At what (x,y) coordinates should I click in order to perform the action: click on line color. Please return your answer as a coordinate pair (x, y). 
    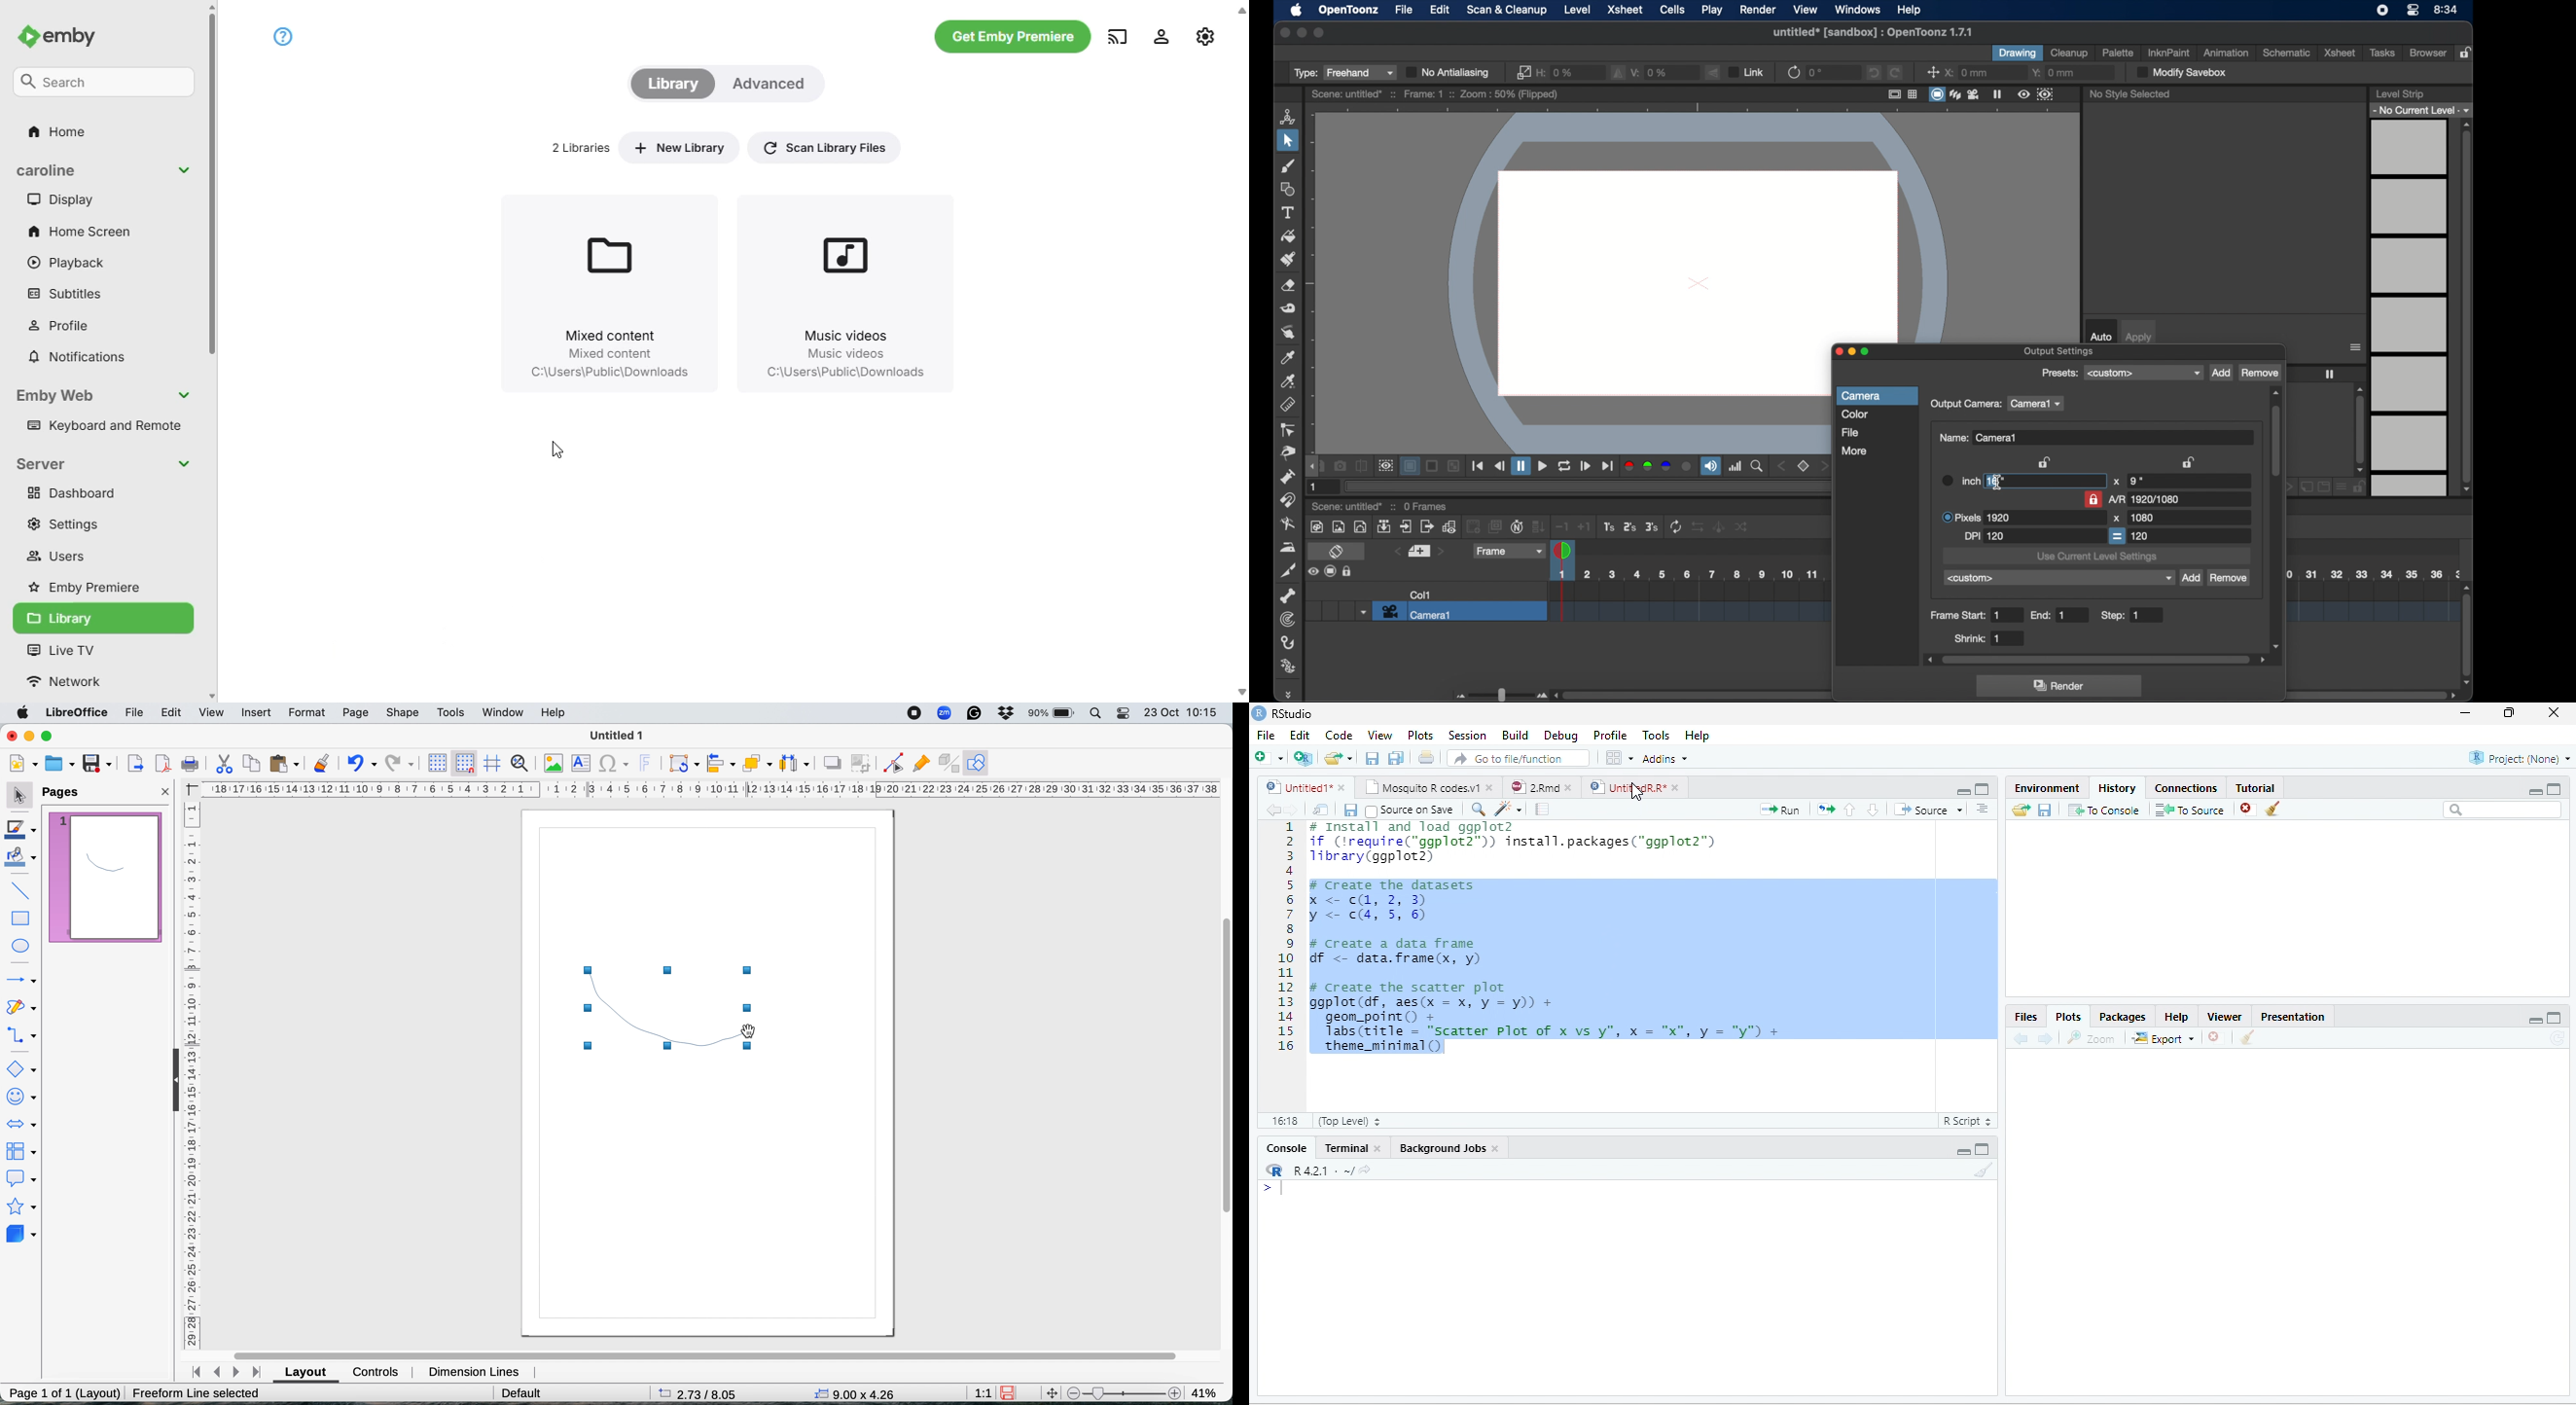
    Looking at the image, I should click on (20, 828).